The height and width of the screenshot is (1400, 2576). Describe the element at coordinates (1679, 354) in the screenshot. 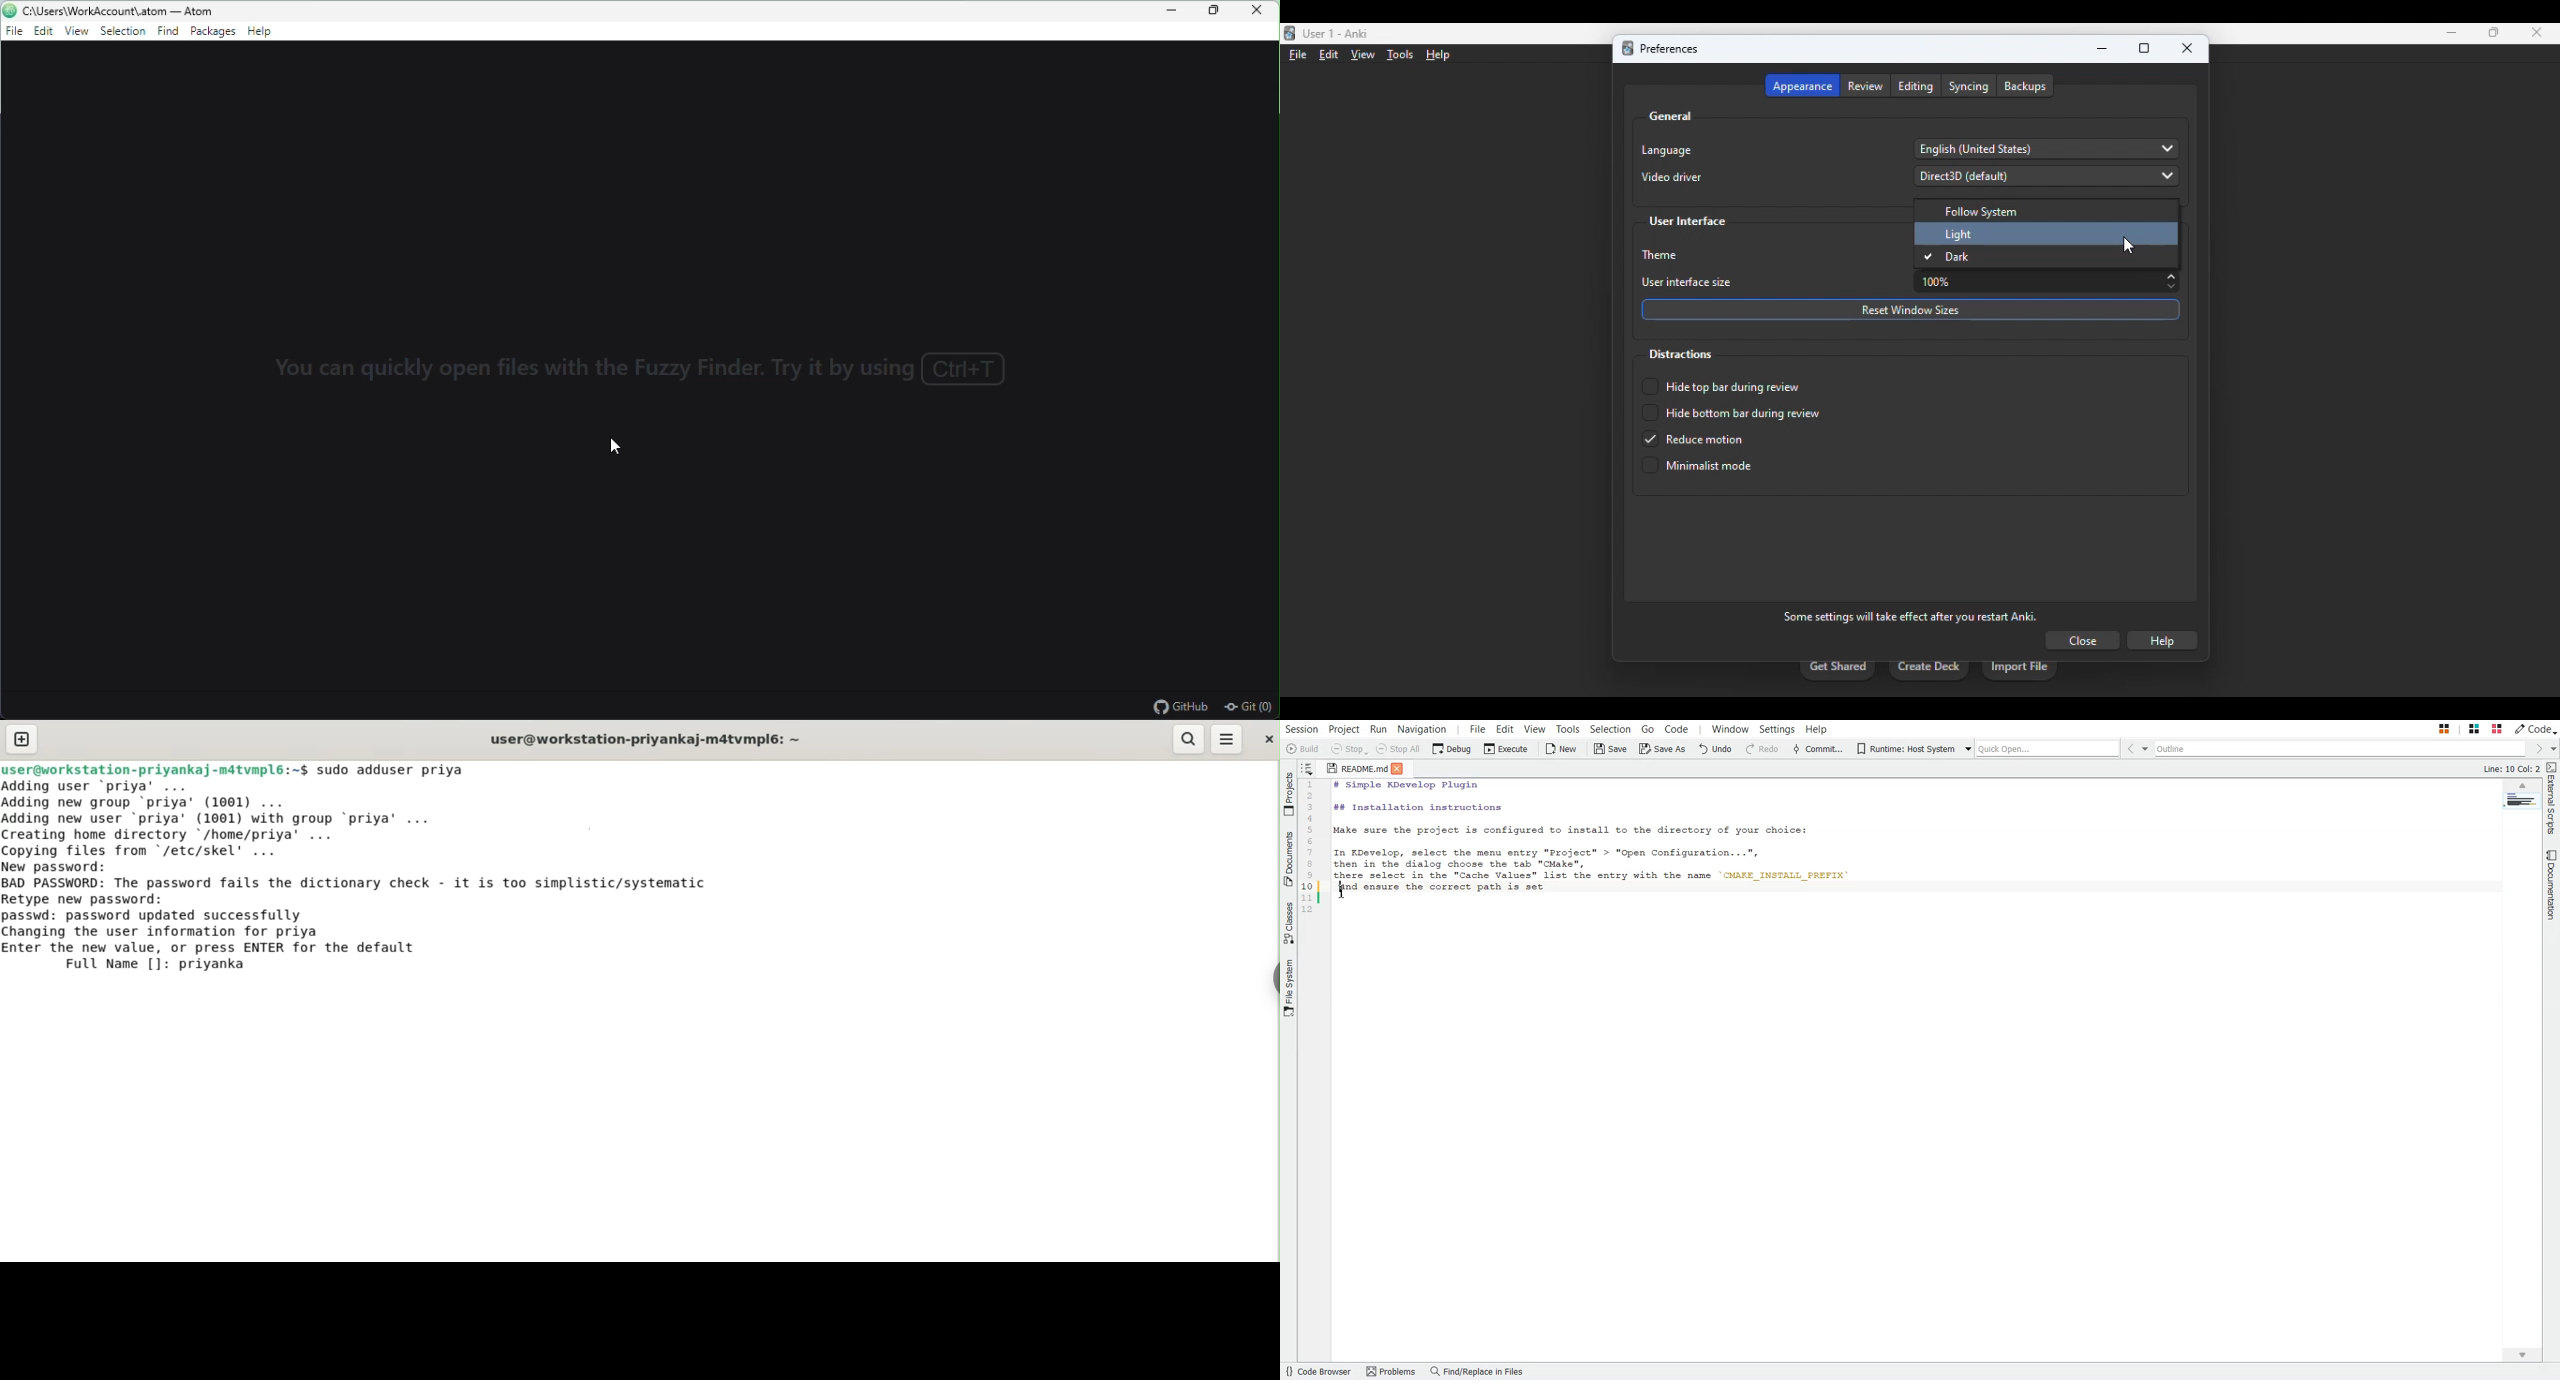

I see `distractions` at that location.